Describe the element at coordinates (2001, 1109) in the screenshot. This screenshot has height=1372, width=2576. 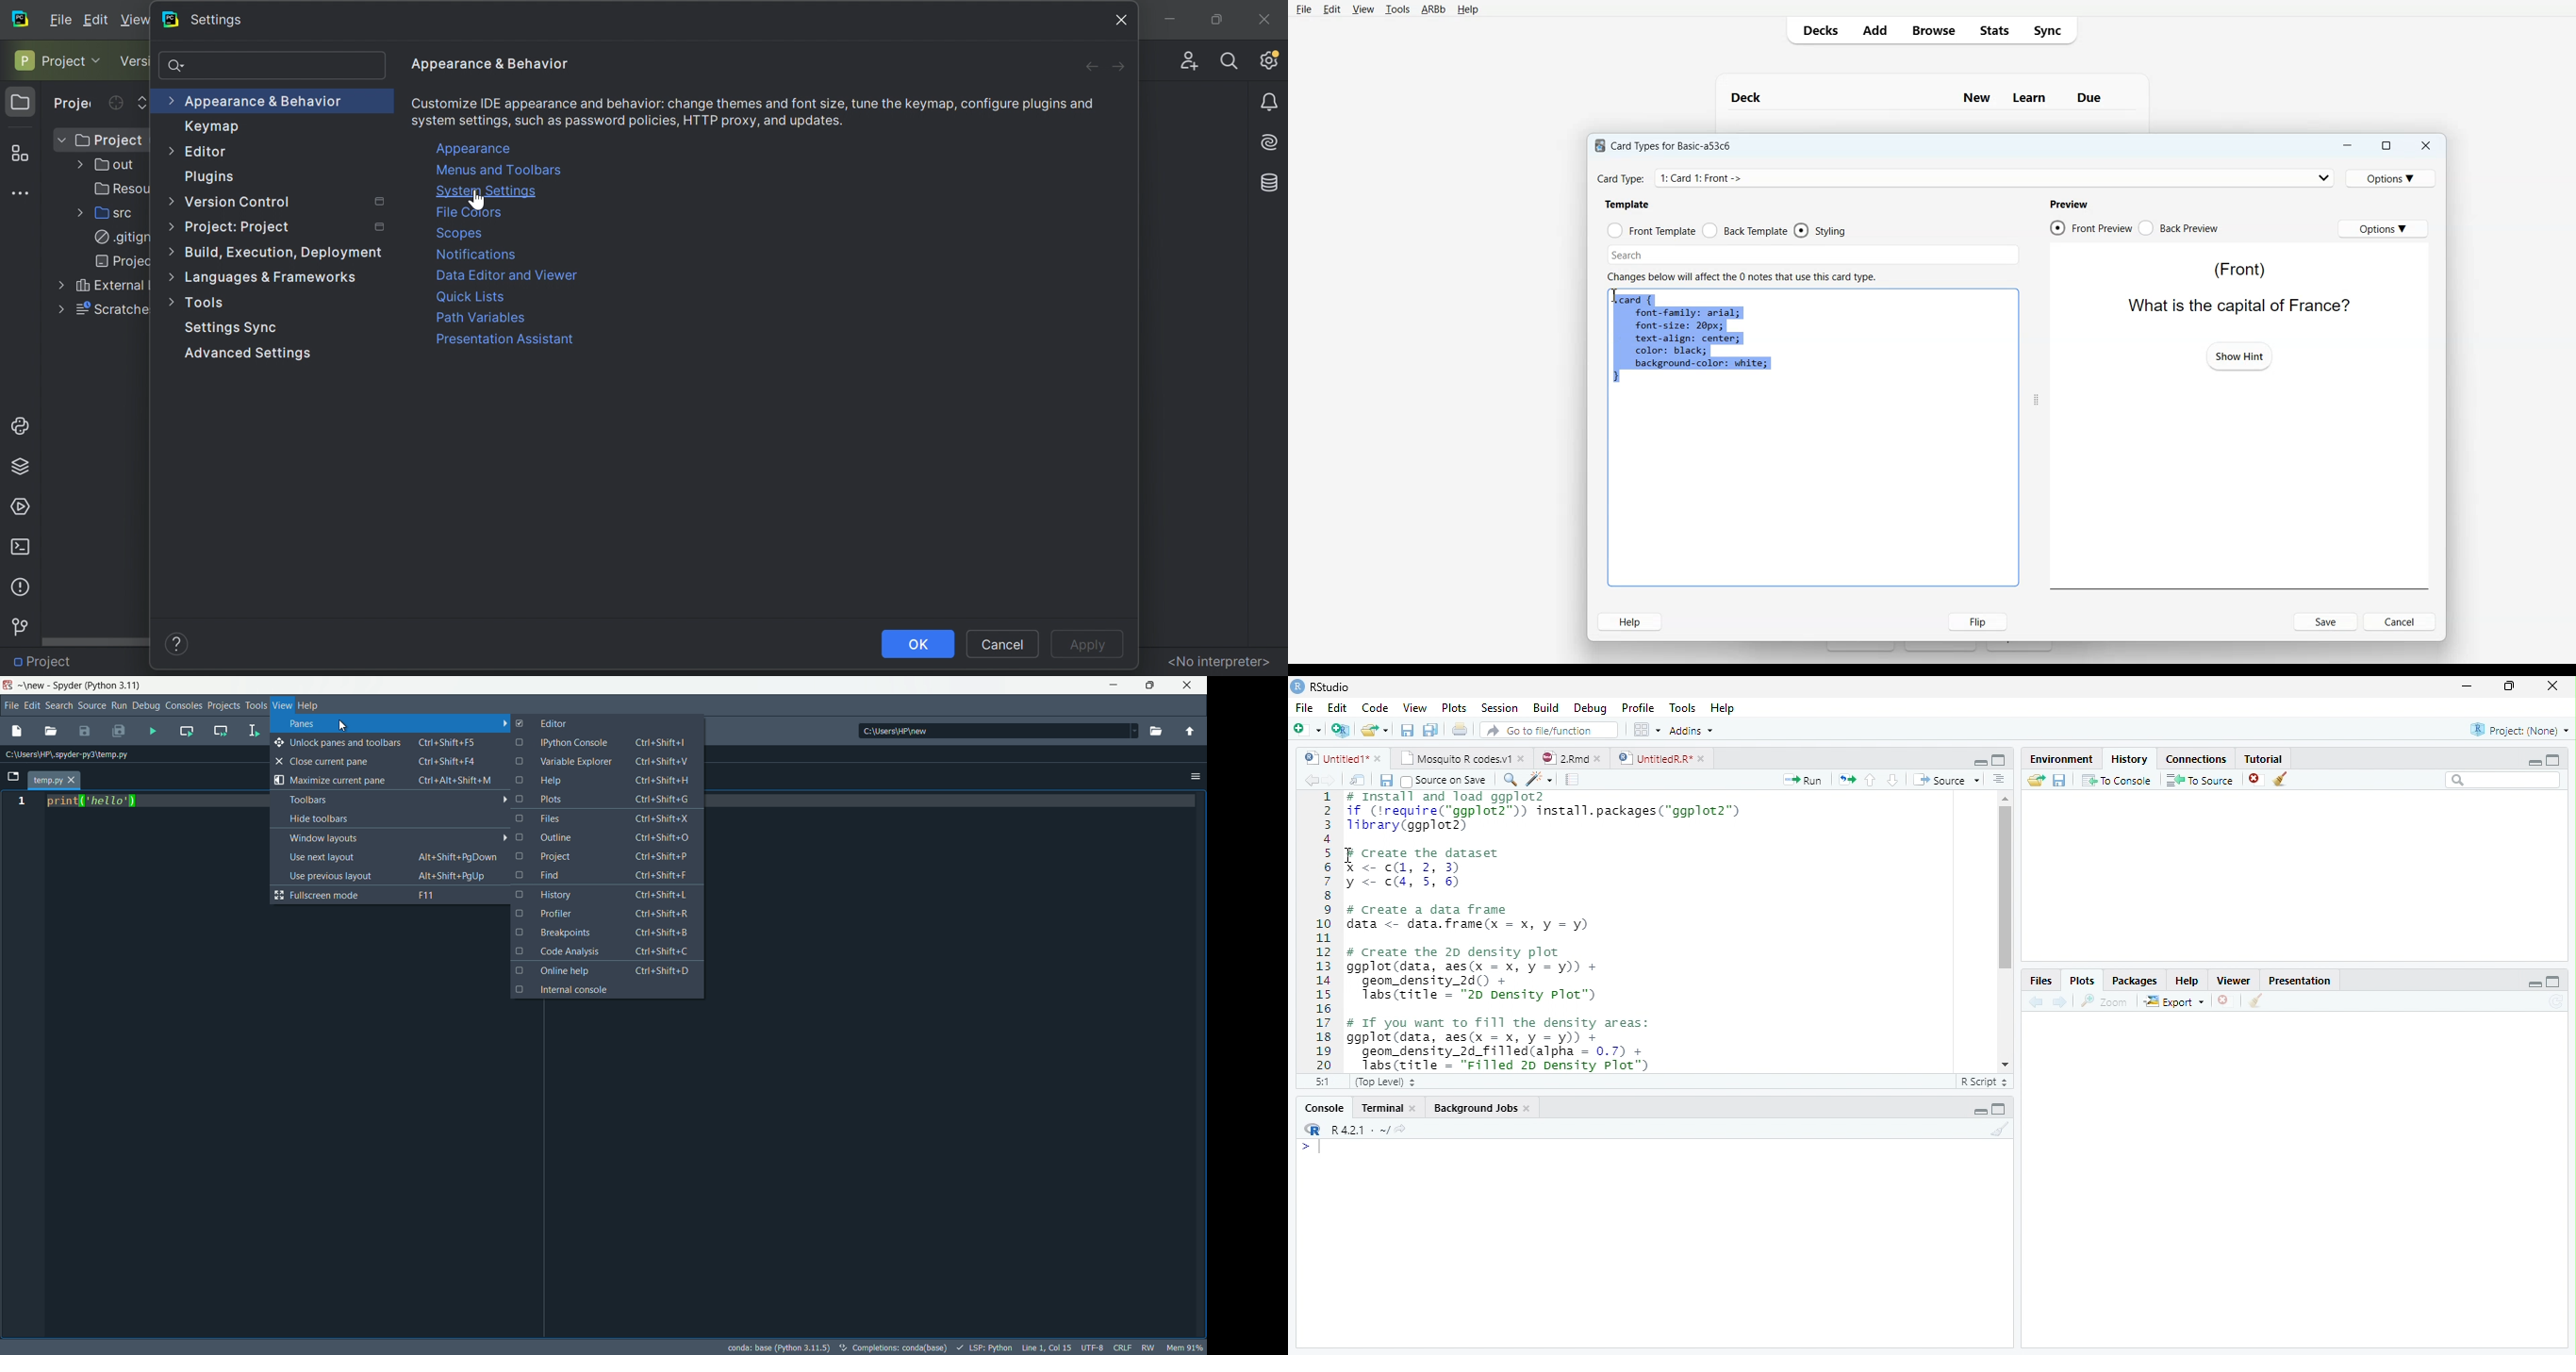
I see `maximize` at that location.